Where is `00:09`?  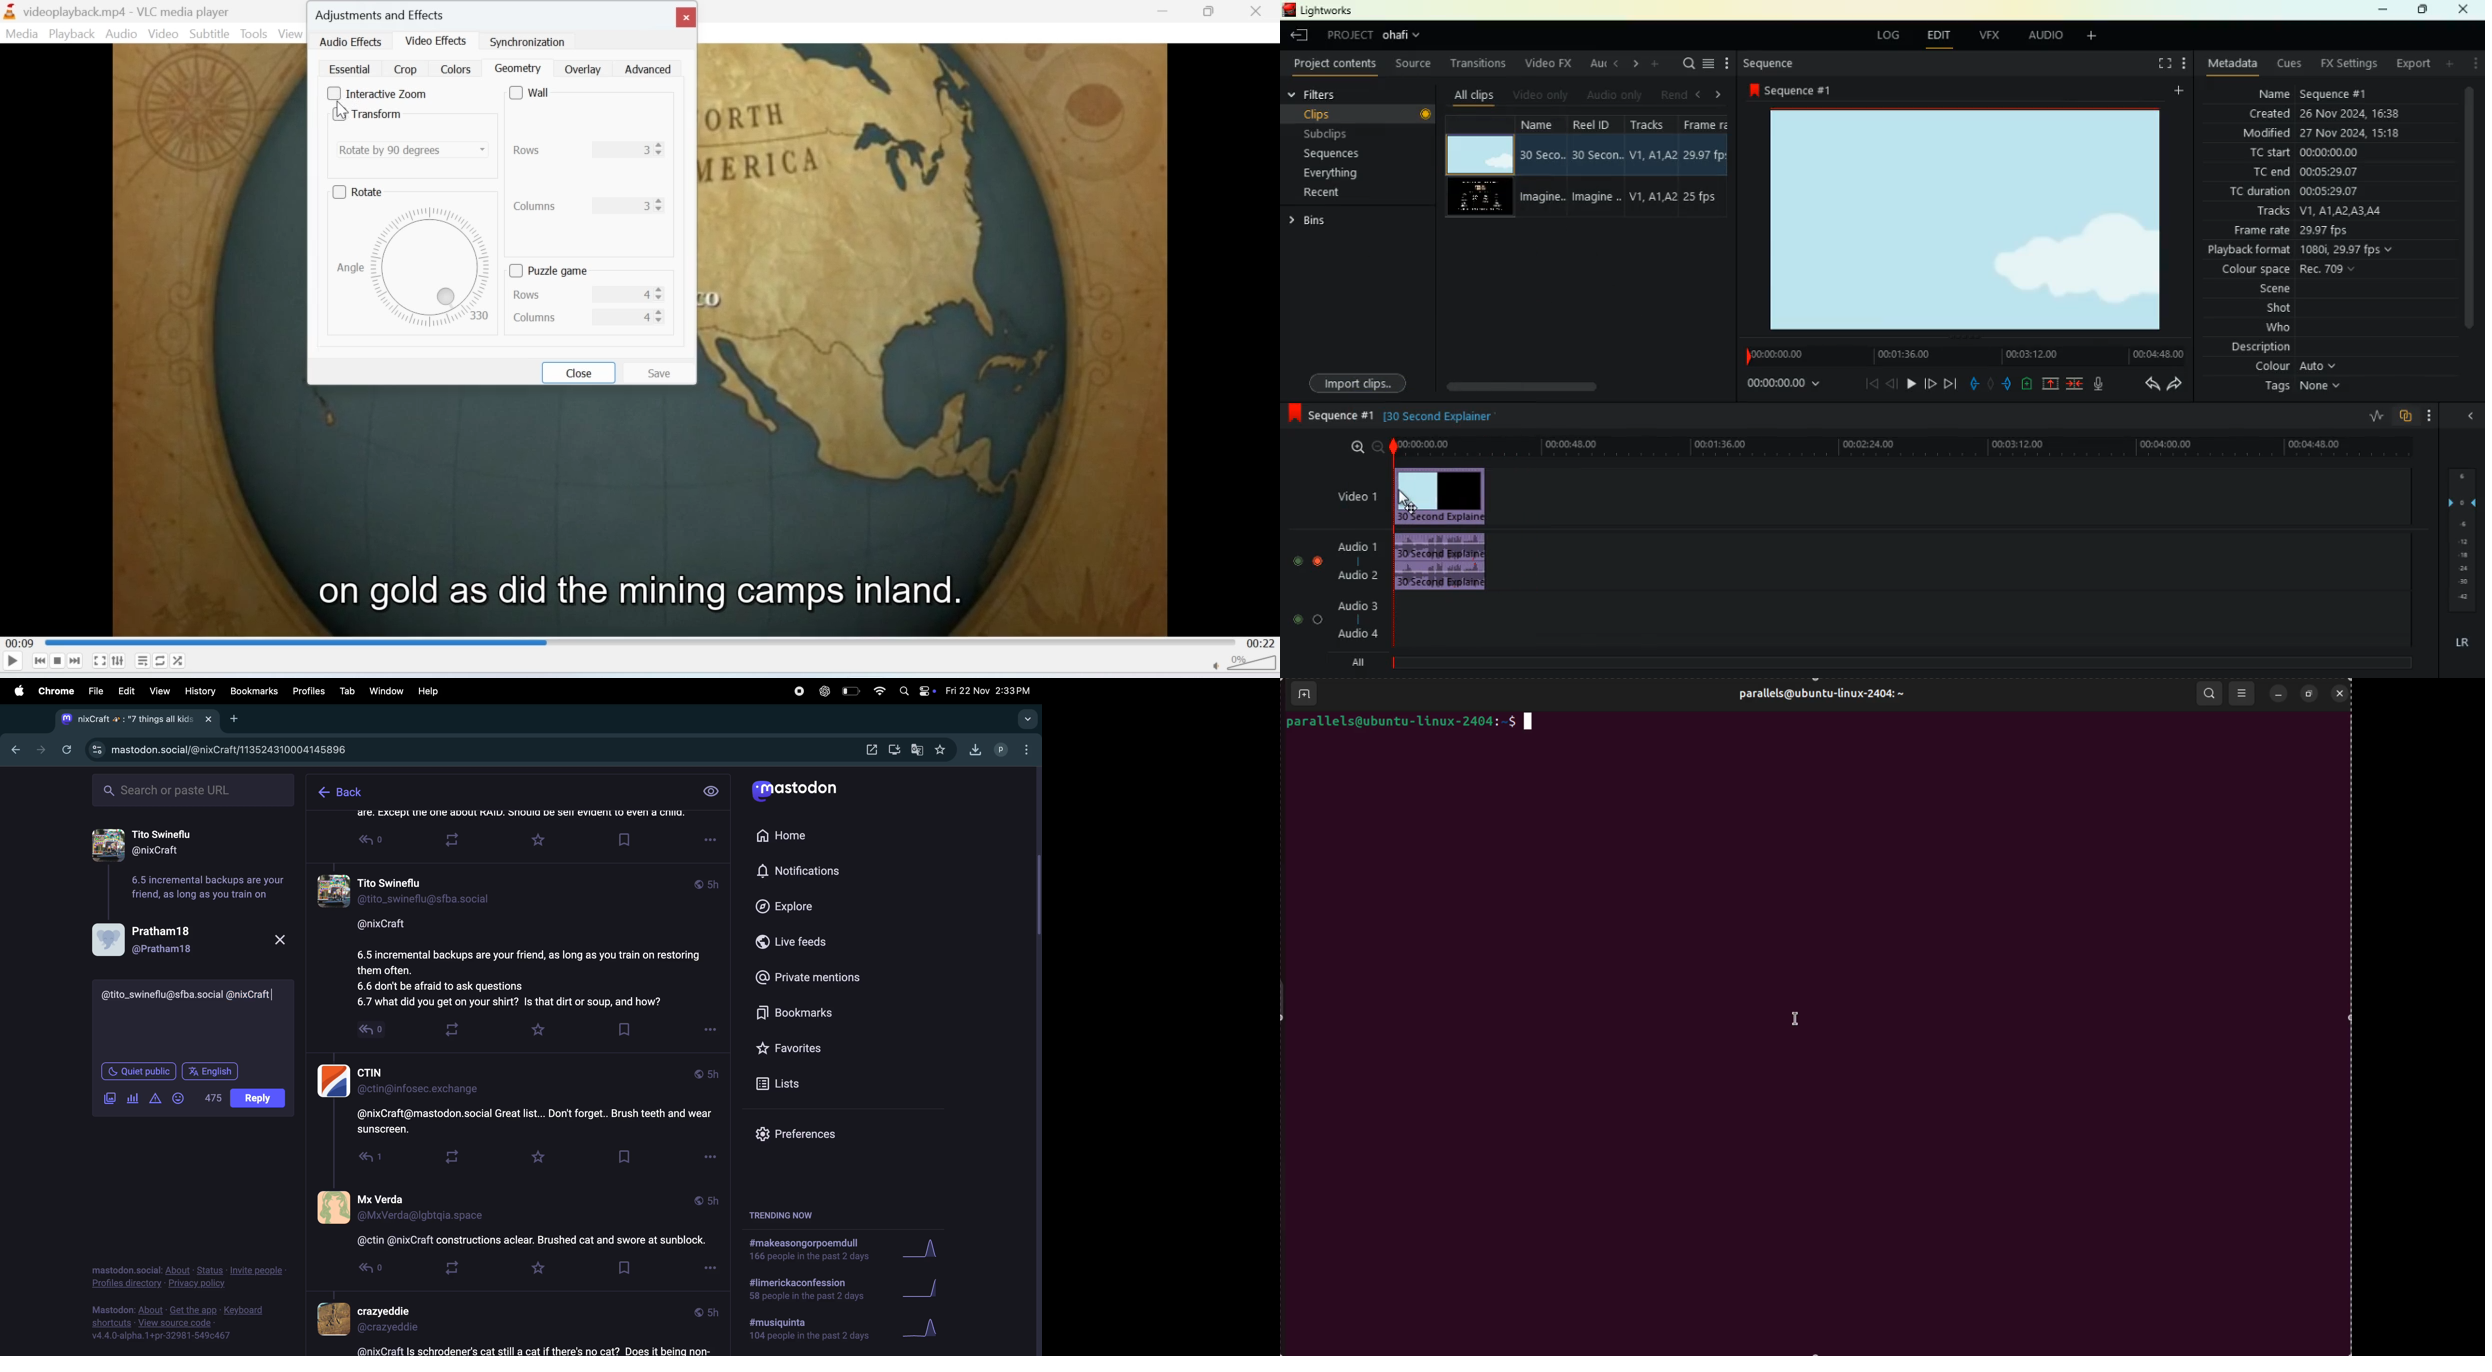 00:09 is located at coordinates (18, 644).